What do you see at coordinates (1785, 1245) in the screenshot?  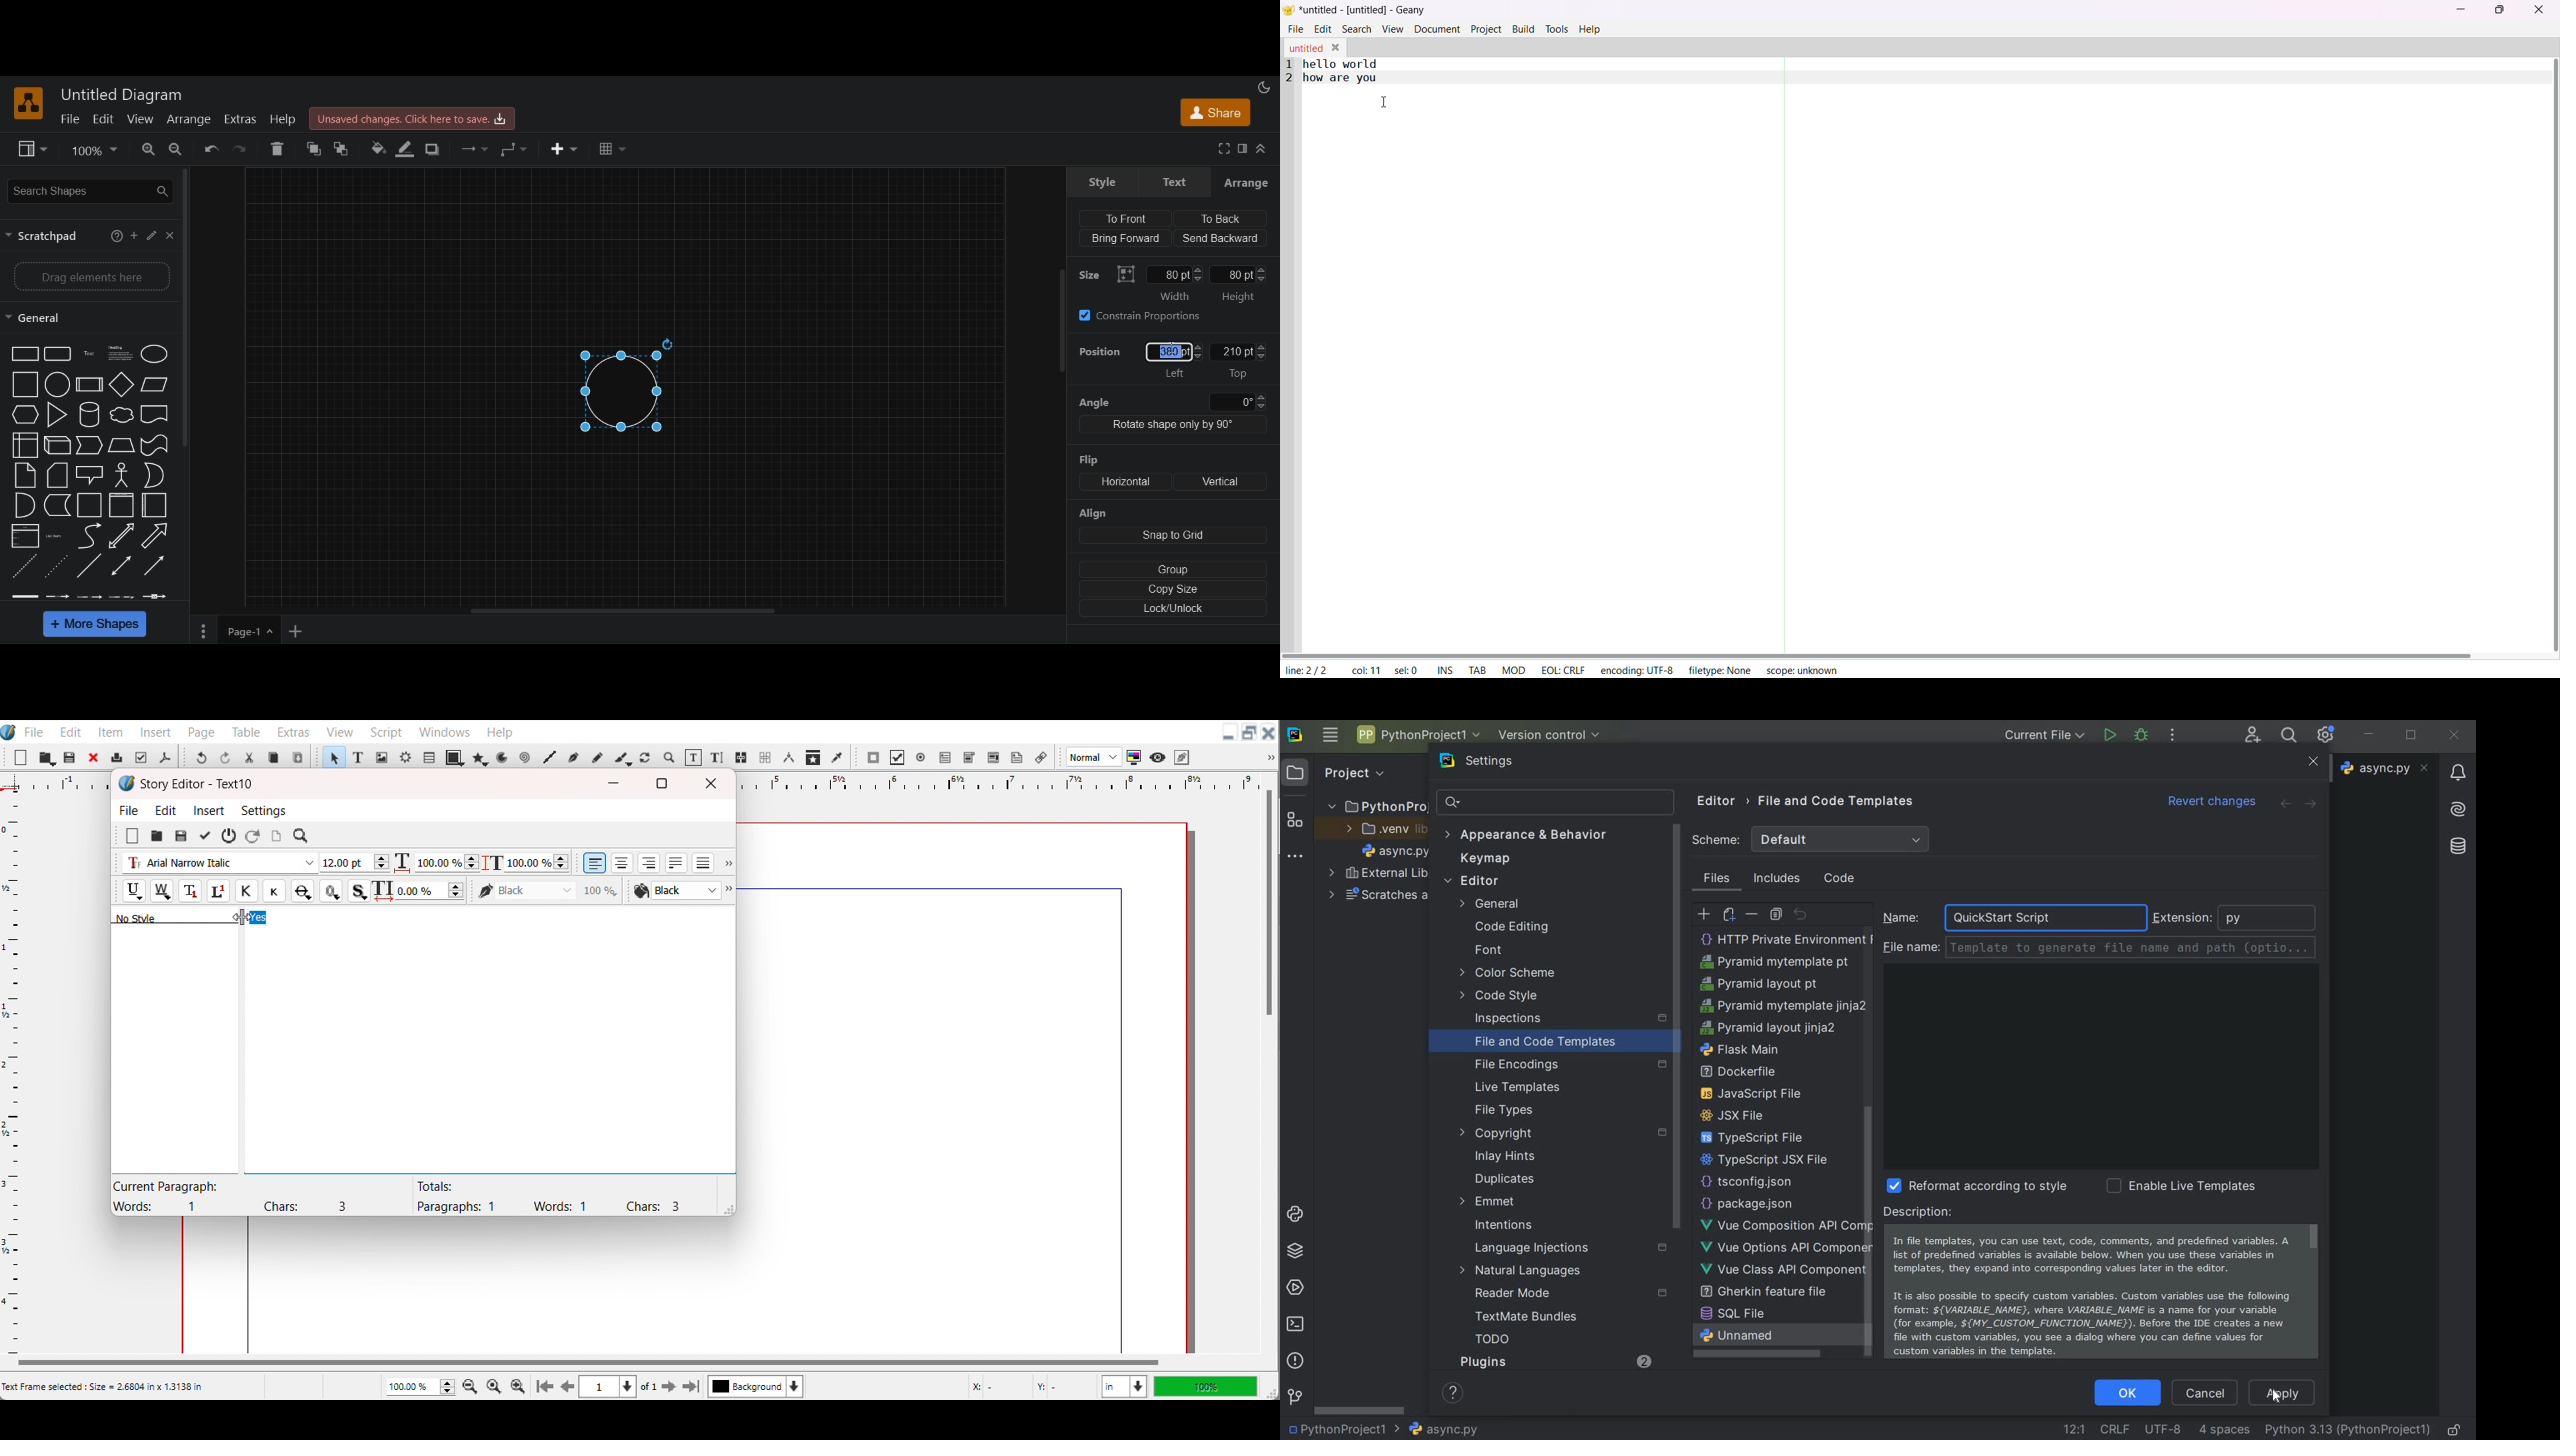 I see `HTTP Private Environment` at bounding box center [1785, 1245].